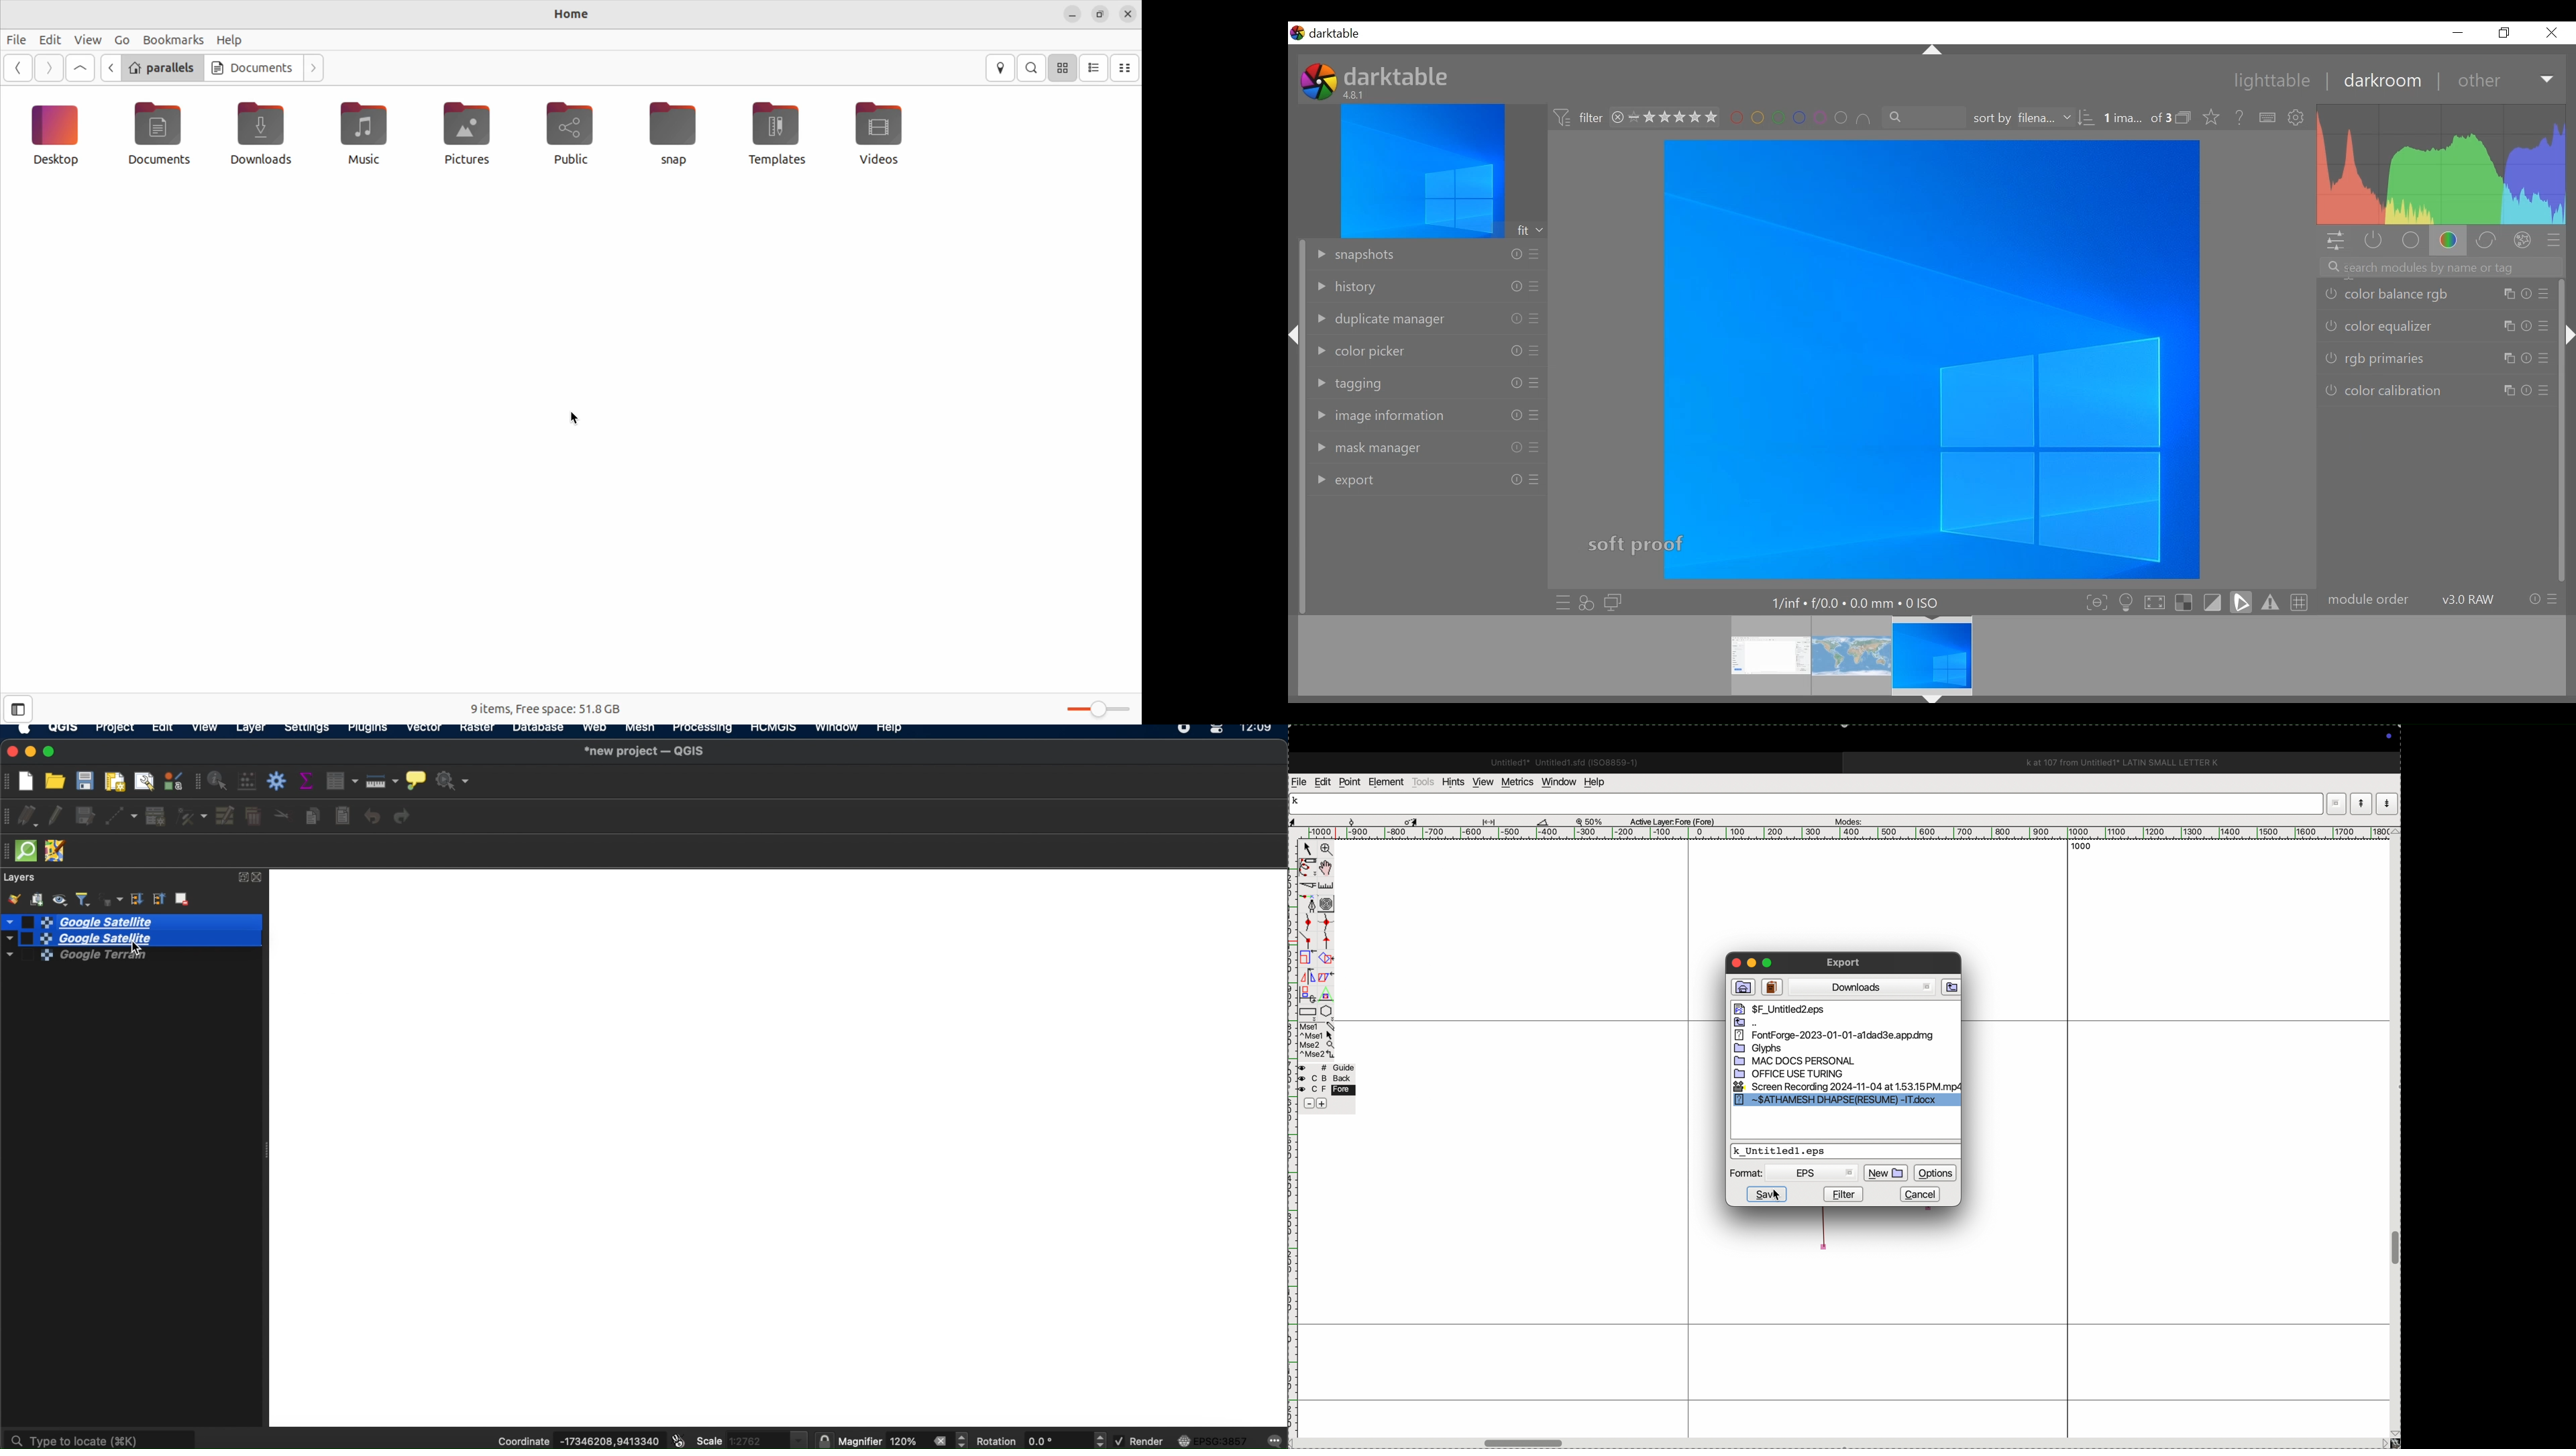 The height and width of the screenshot is (1456, 2576). I want to click on  items space, so click(543, 711).